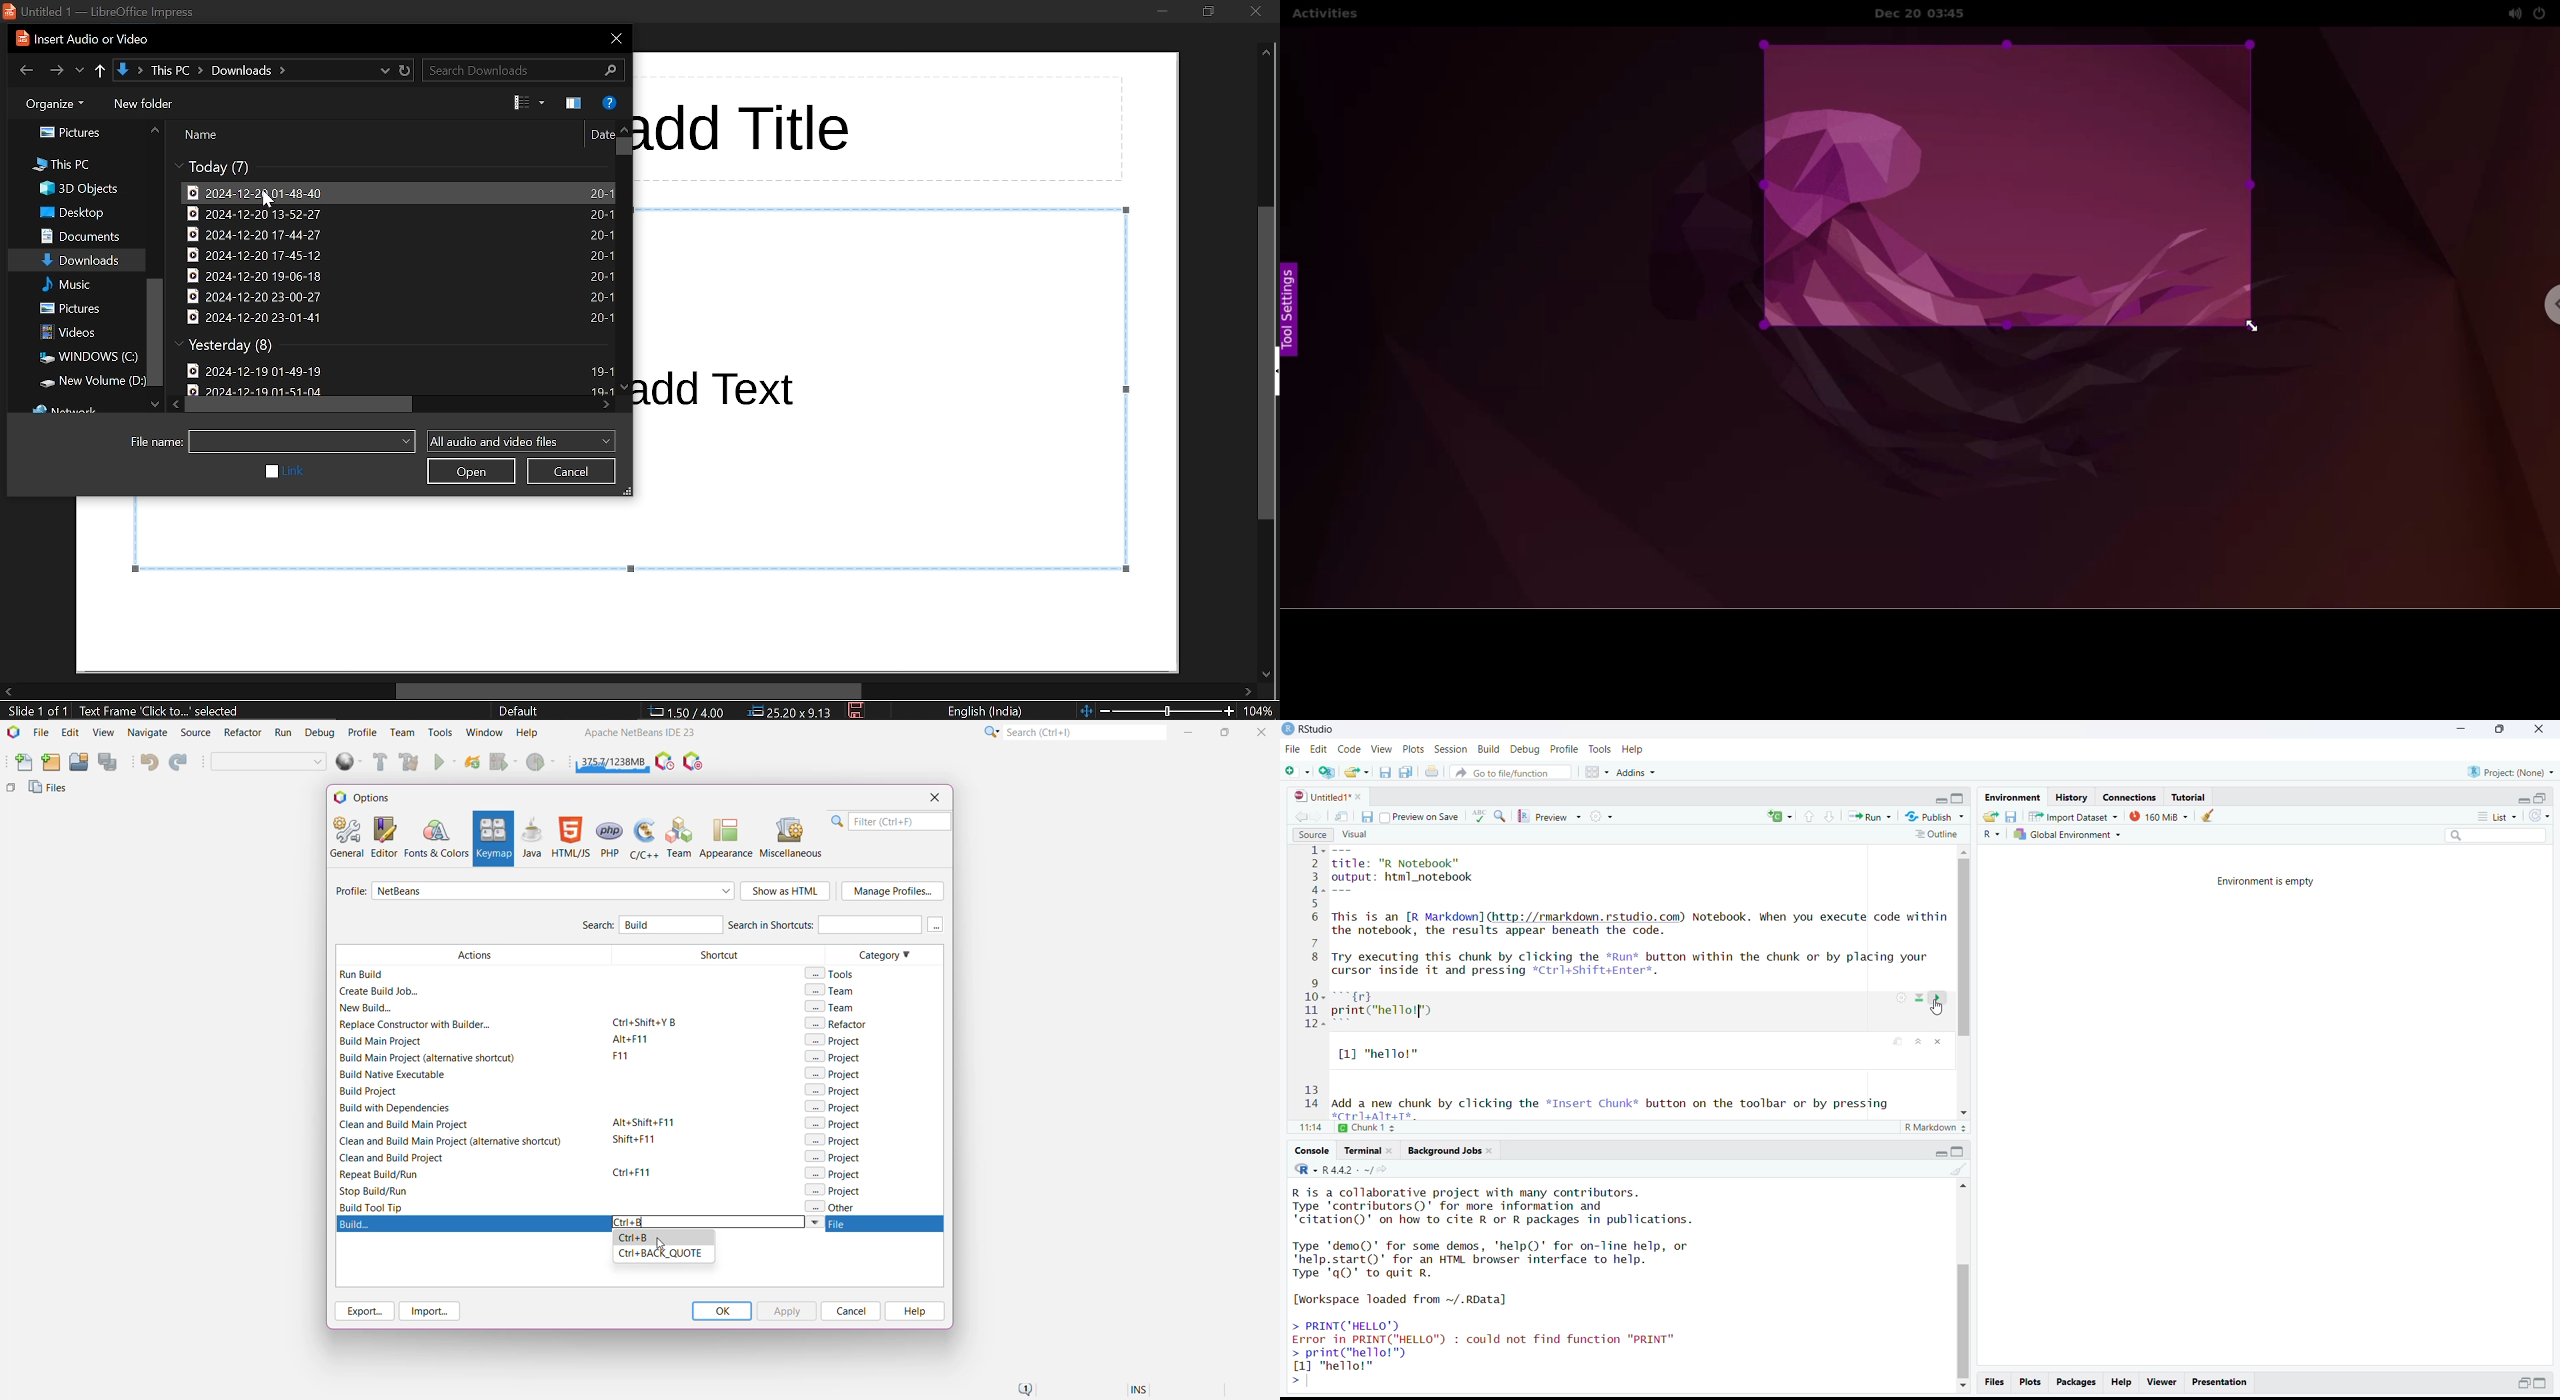 Image resolution: width=2576 pixels, height=1400 pixels. What do you see at coordinates (1451, 1151) in the screenshot?
I see `background jobs` at bounding box center [1451, 1151].